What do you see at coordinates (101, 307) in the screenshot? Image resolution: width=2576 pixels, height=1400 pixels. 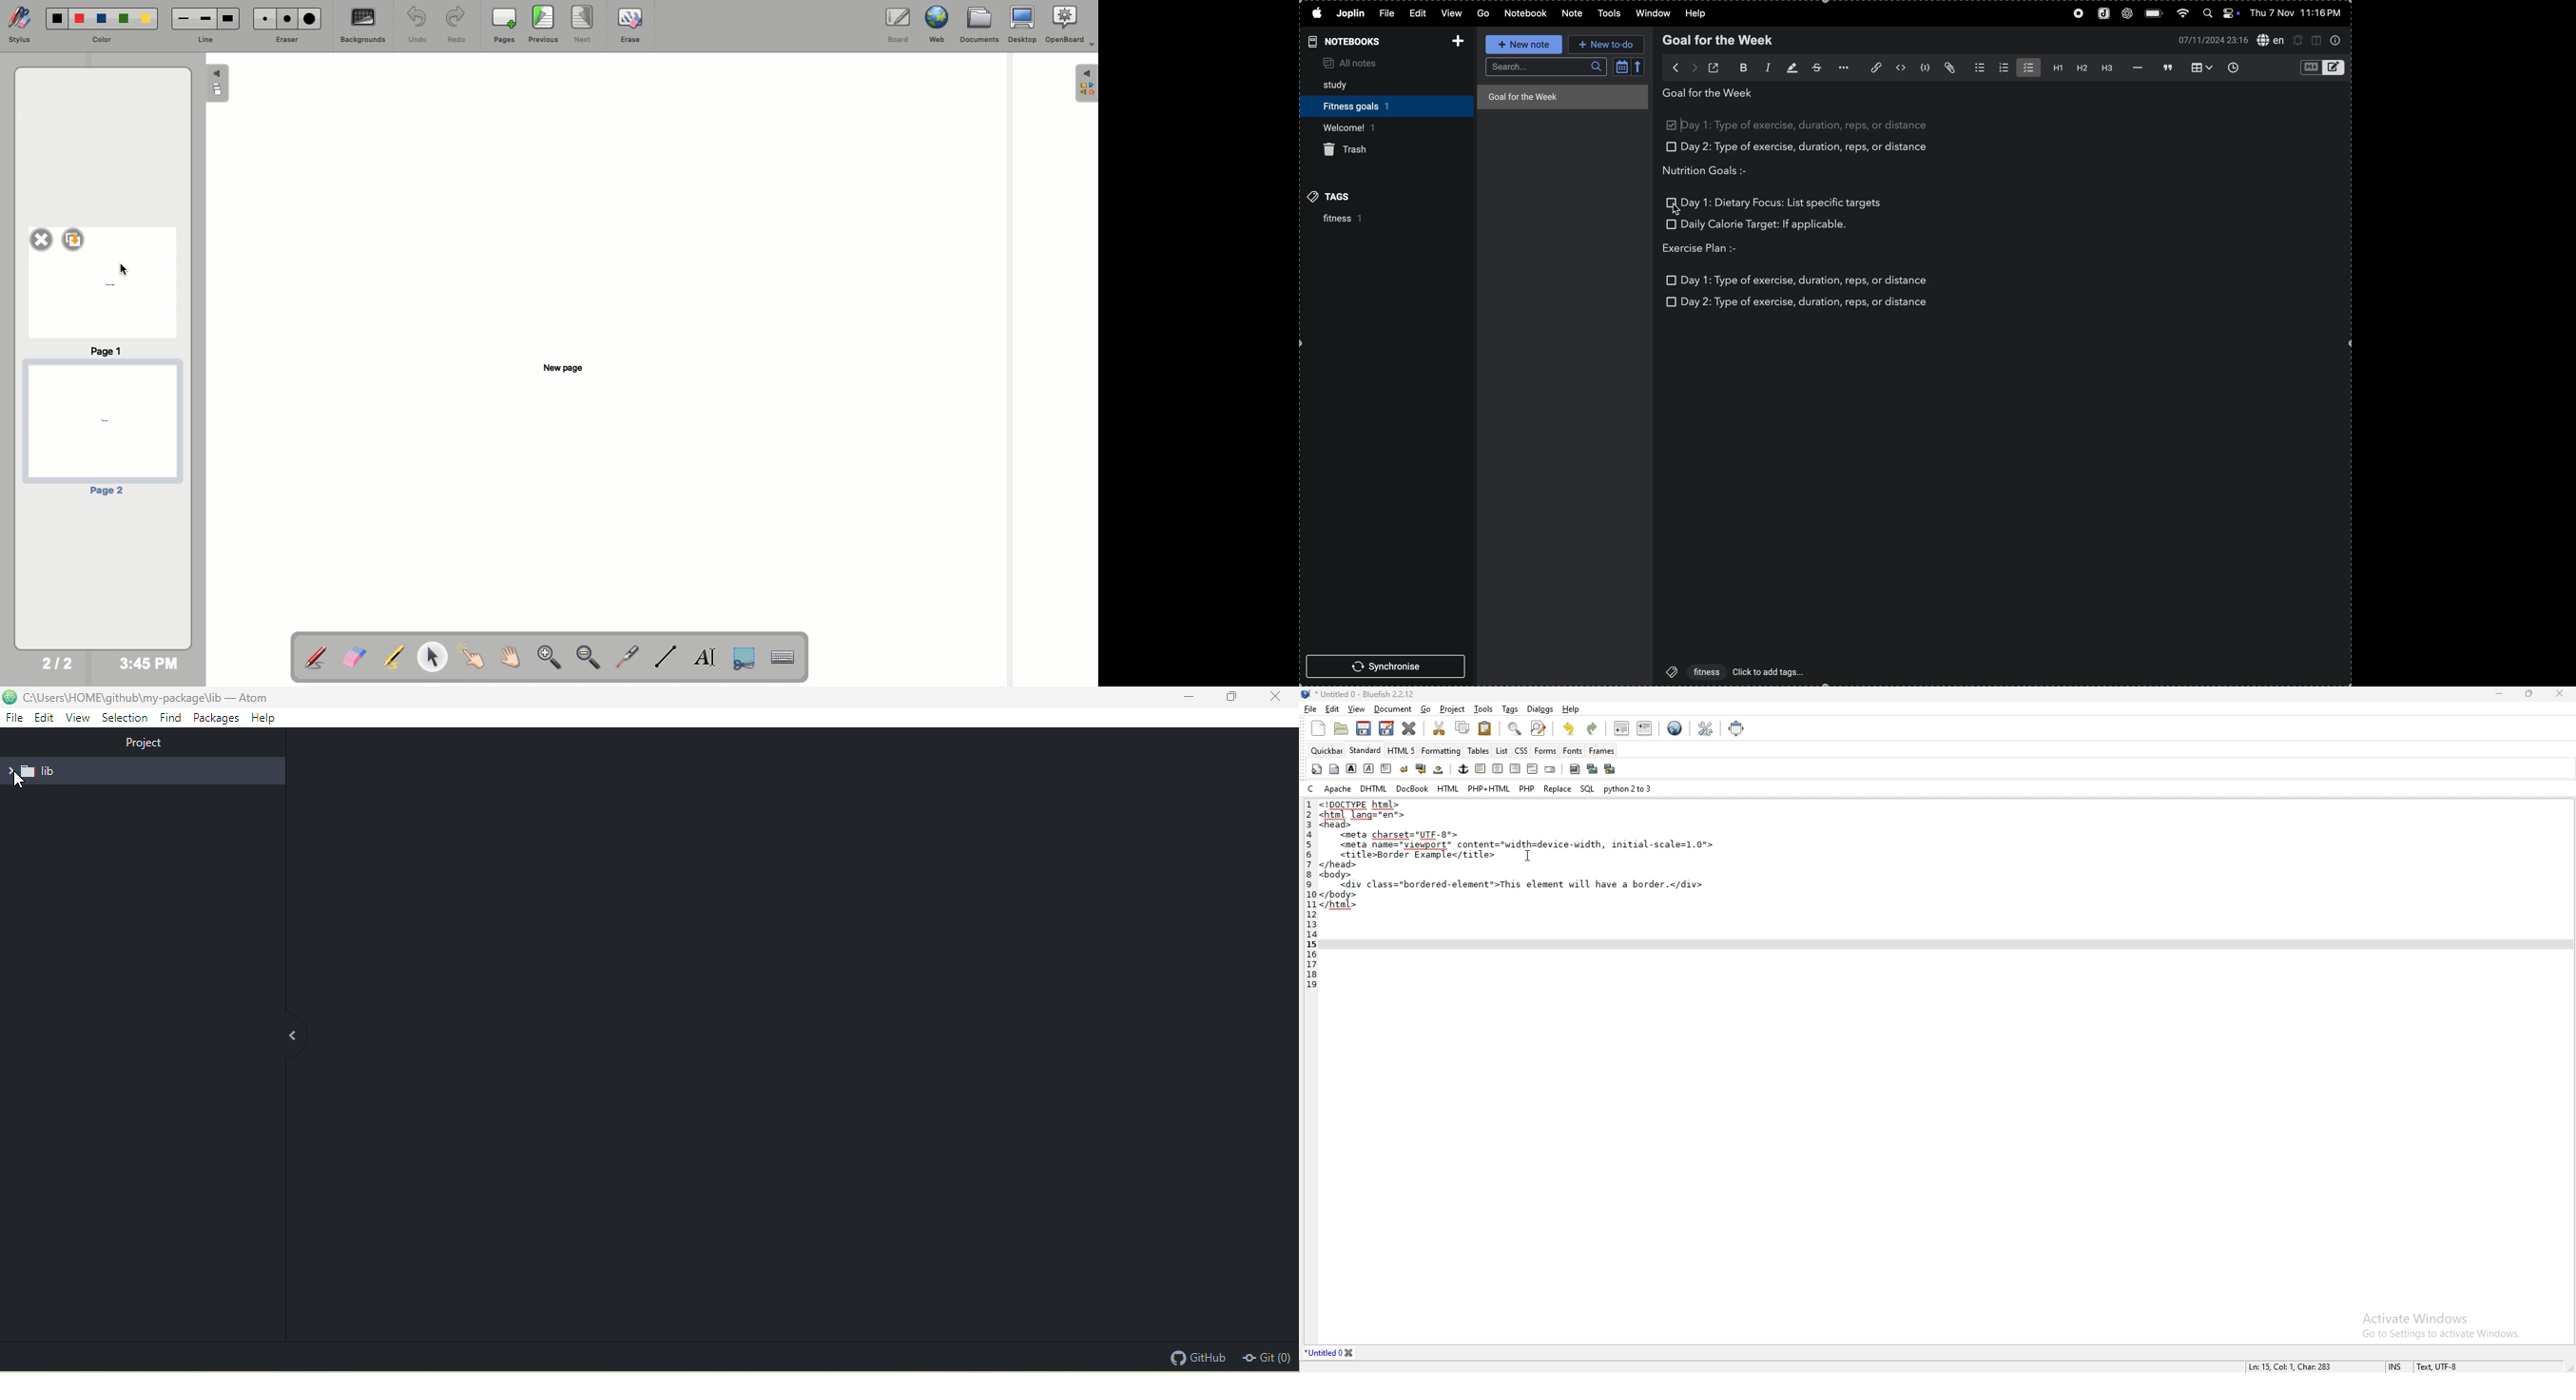 I see `Page 1` at bounding box center [101, 307].